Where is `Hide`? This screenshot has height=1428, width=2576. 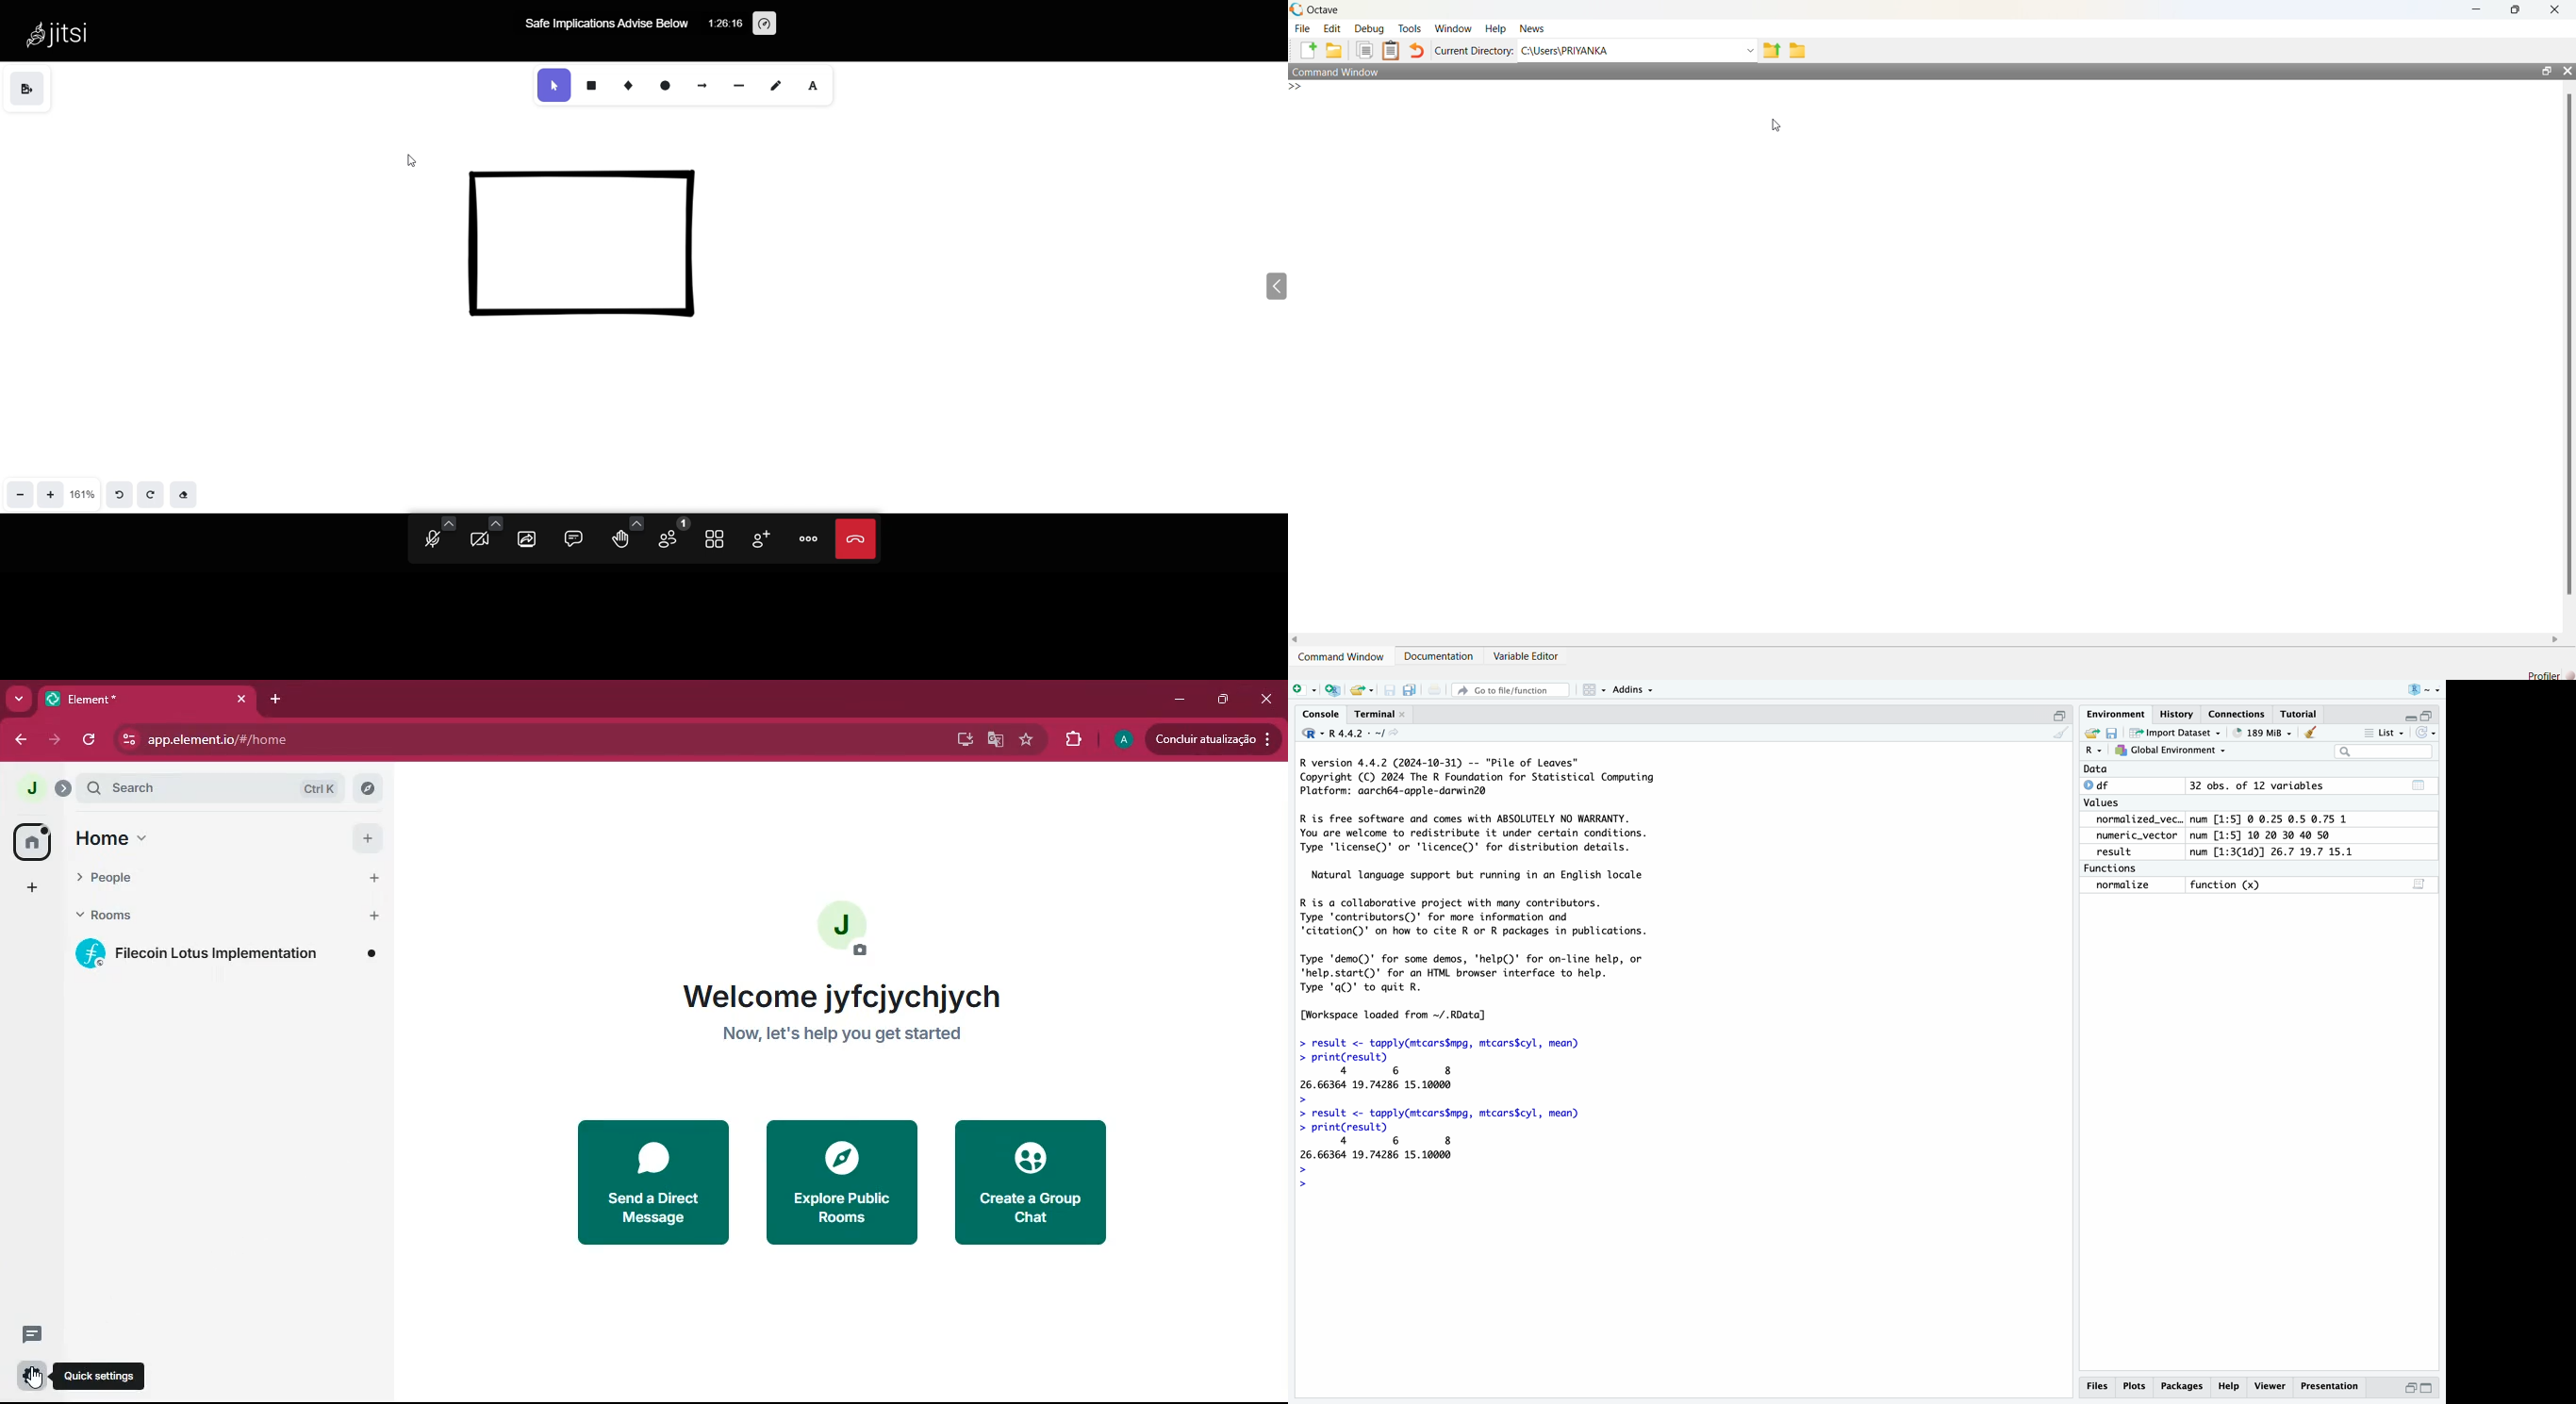 Hide is located at coordinates (2410, 718).